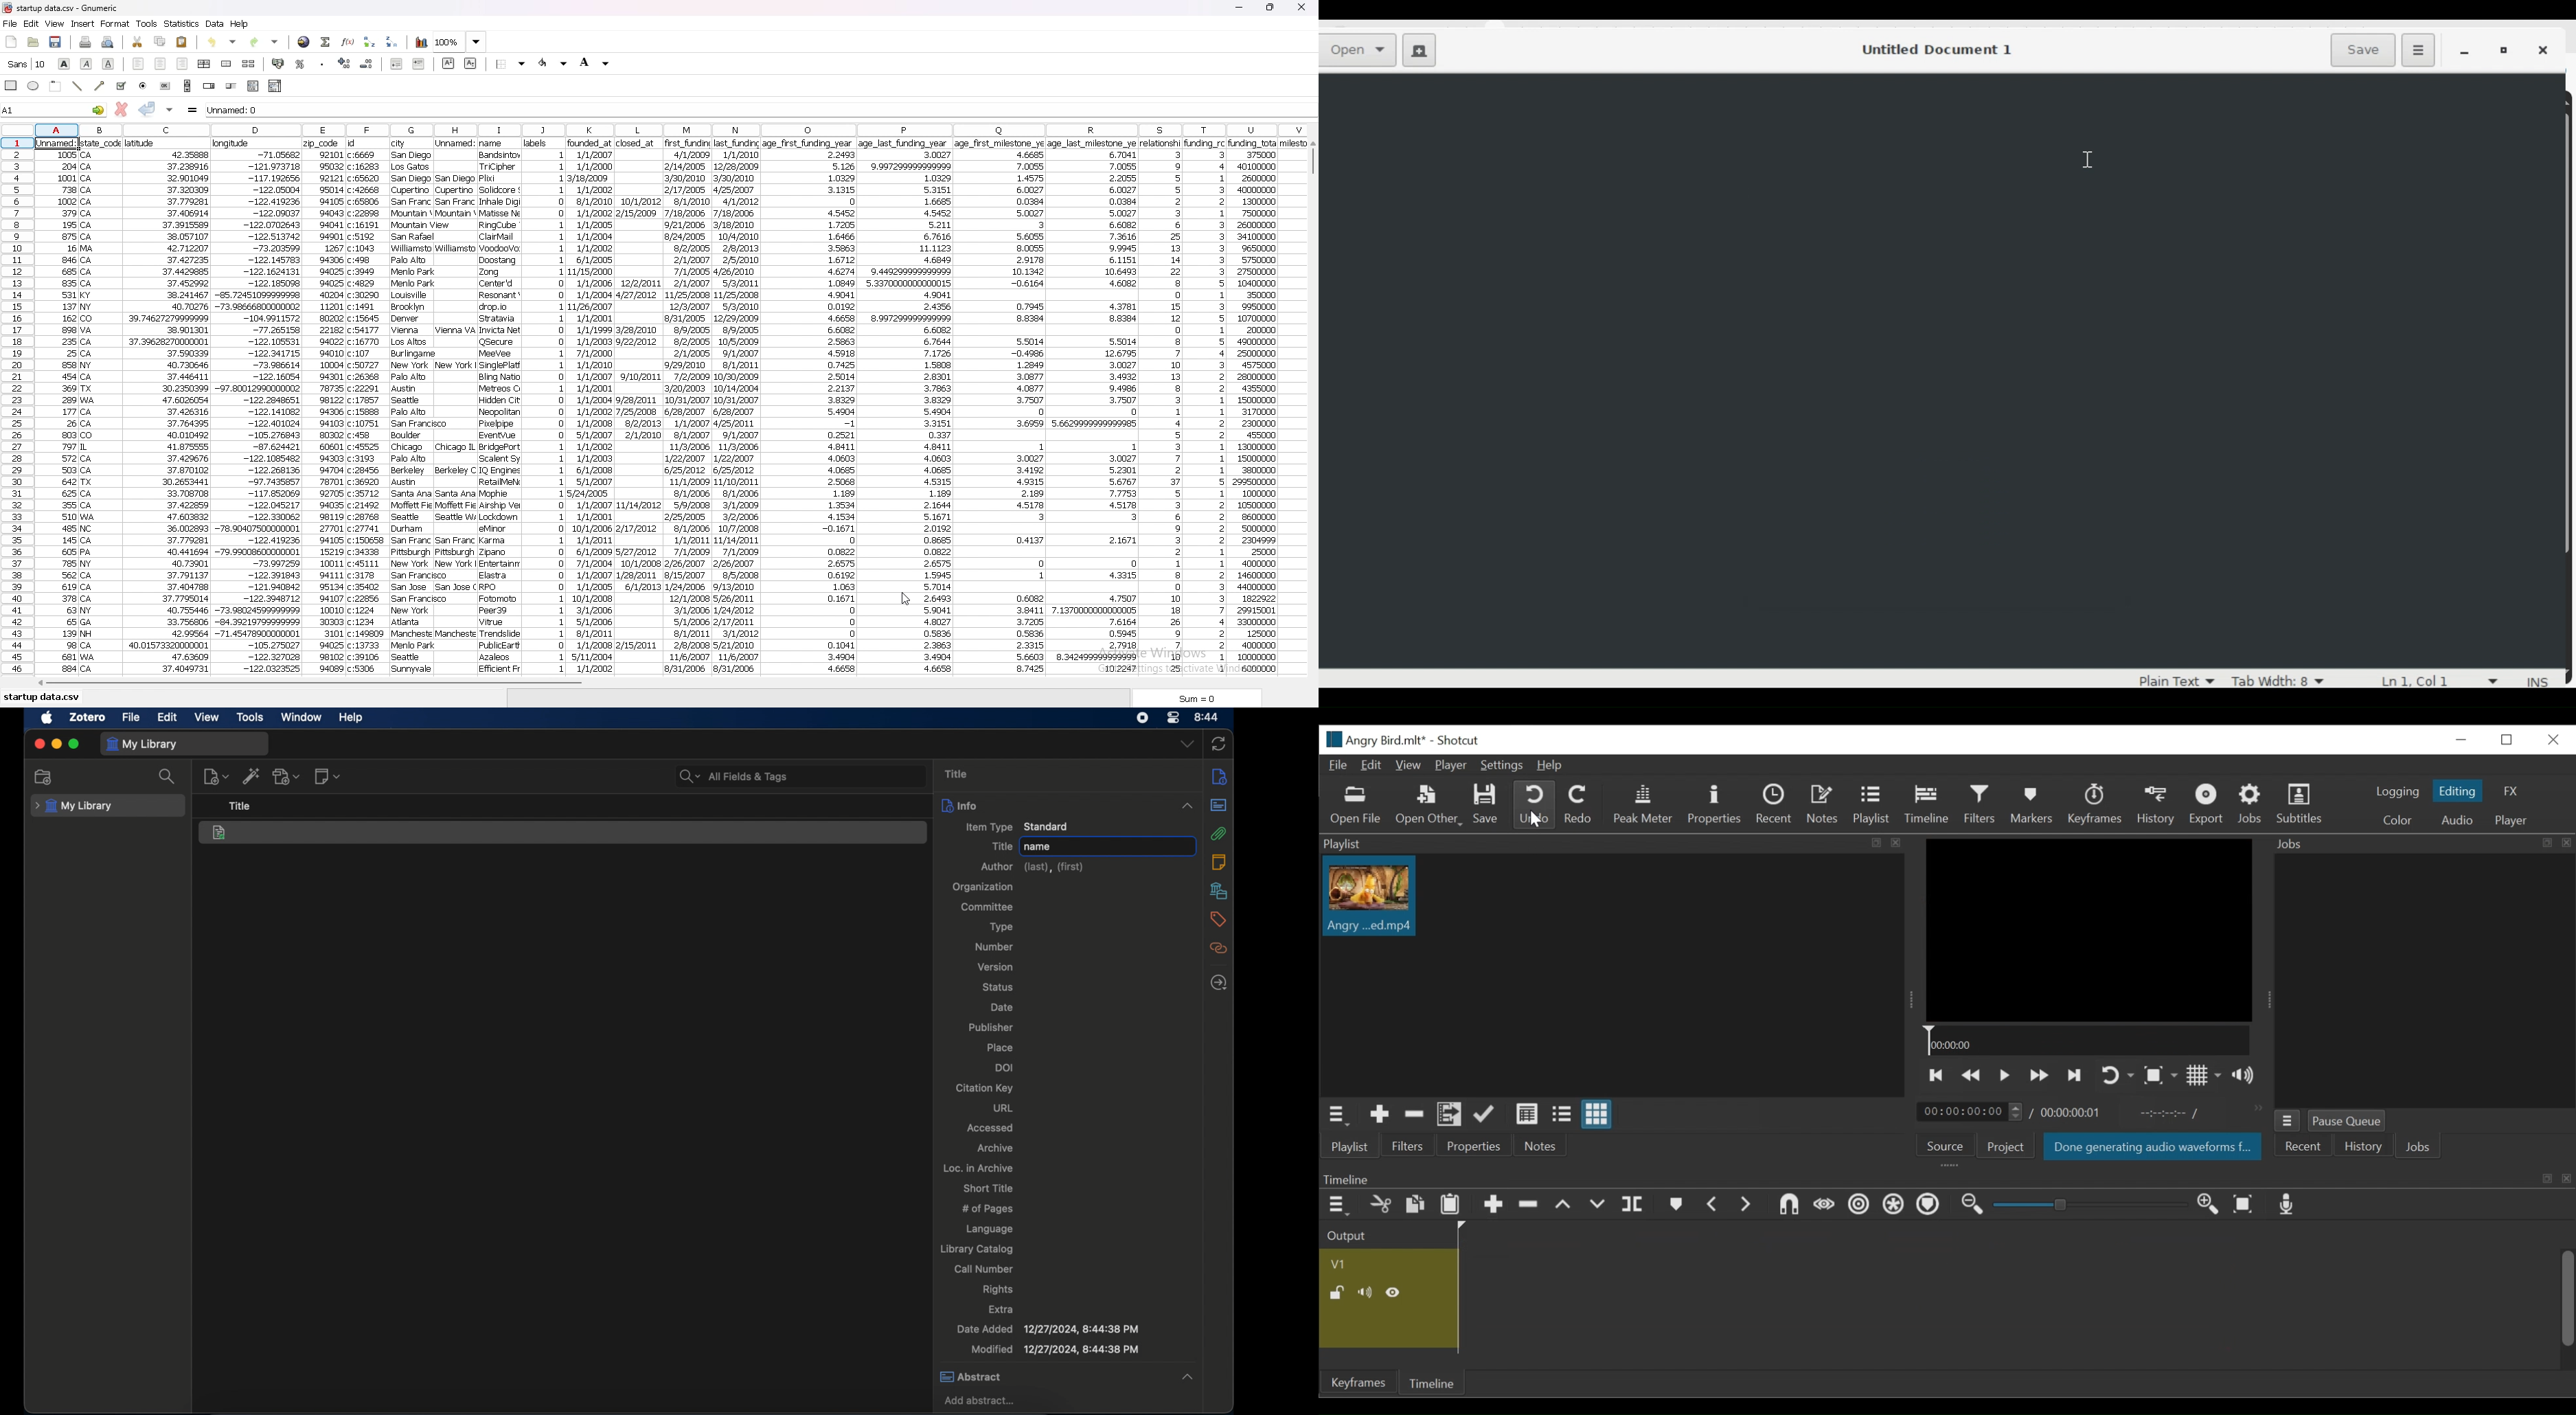 The height and width of the screenshot is (1428, 2576). I want to click on Video Track Name, so click(1349, 1262).